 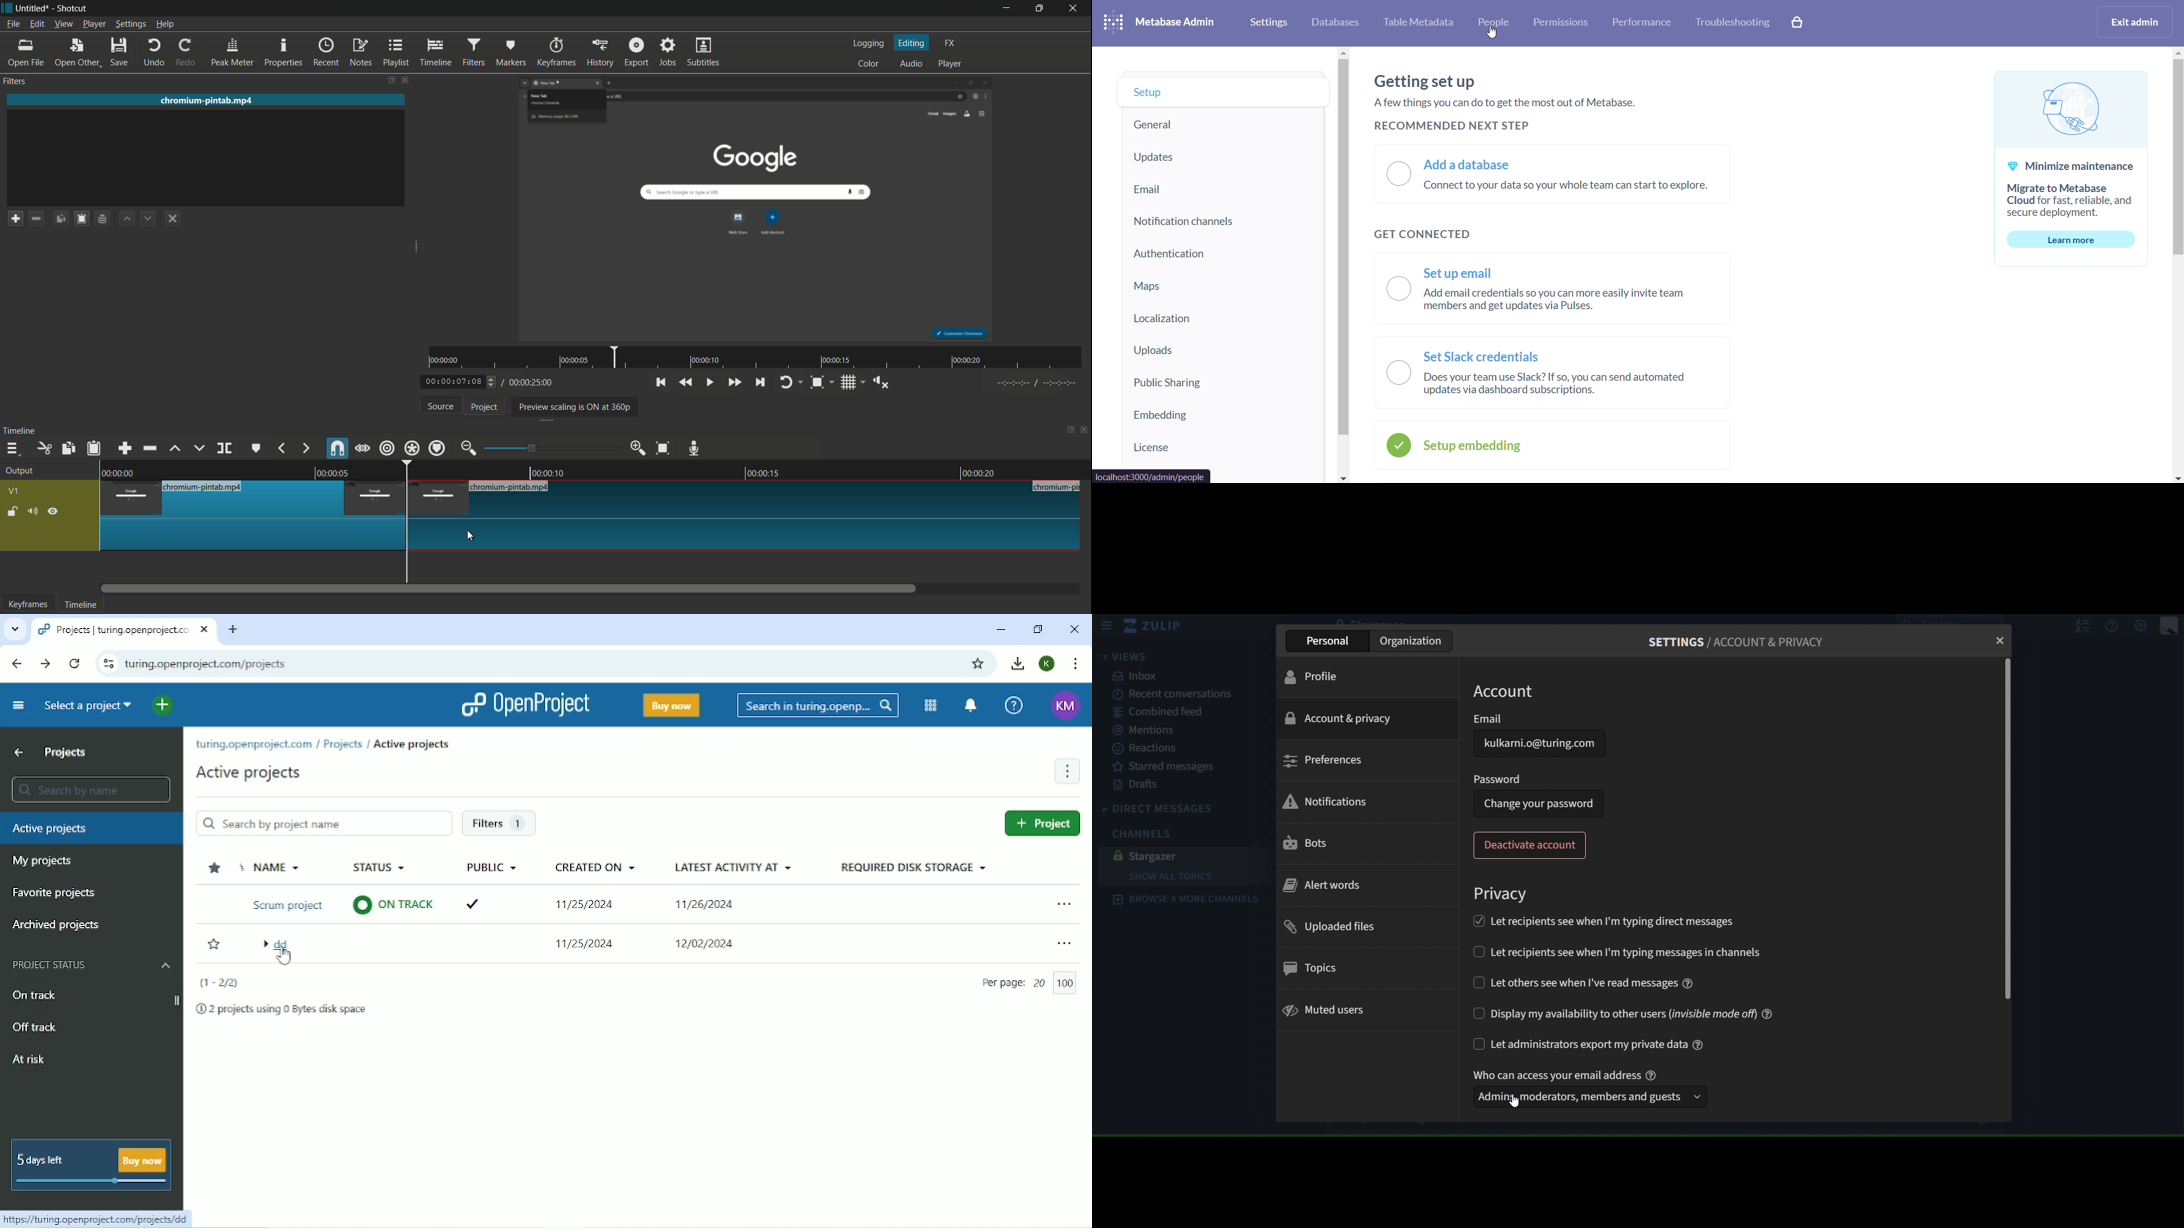 What do you see at coordinates (306, 449) in the screenshot?
I see `next marker` at bounding box center [306, 449].